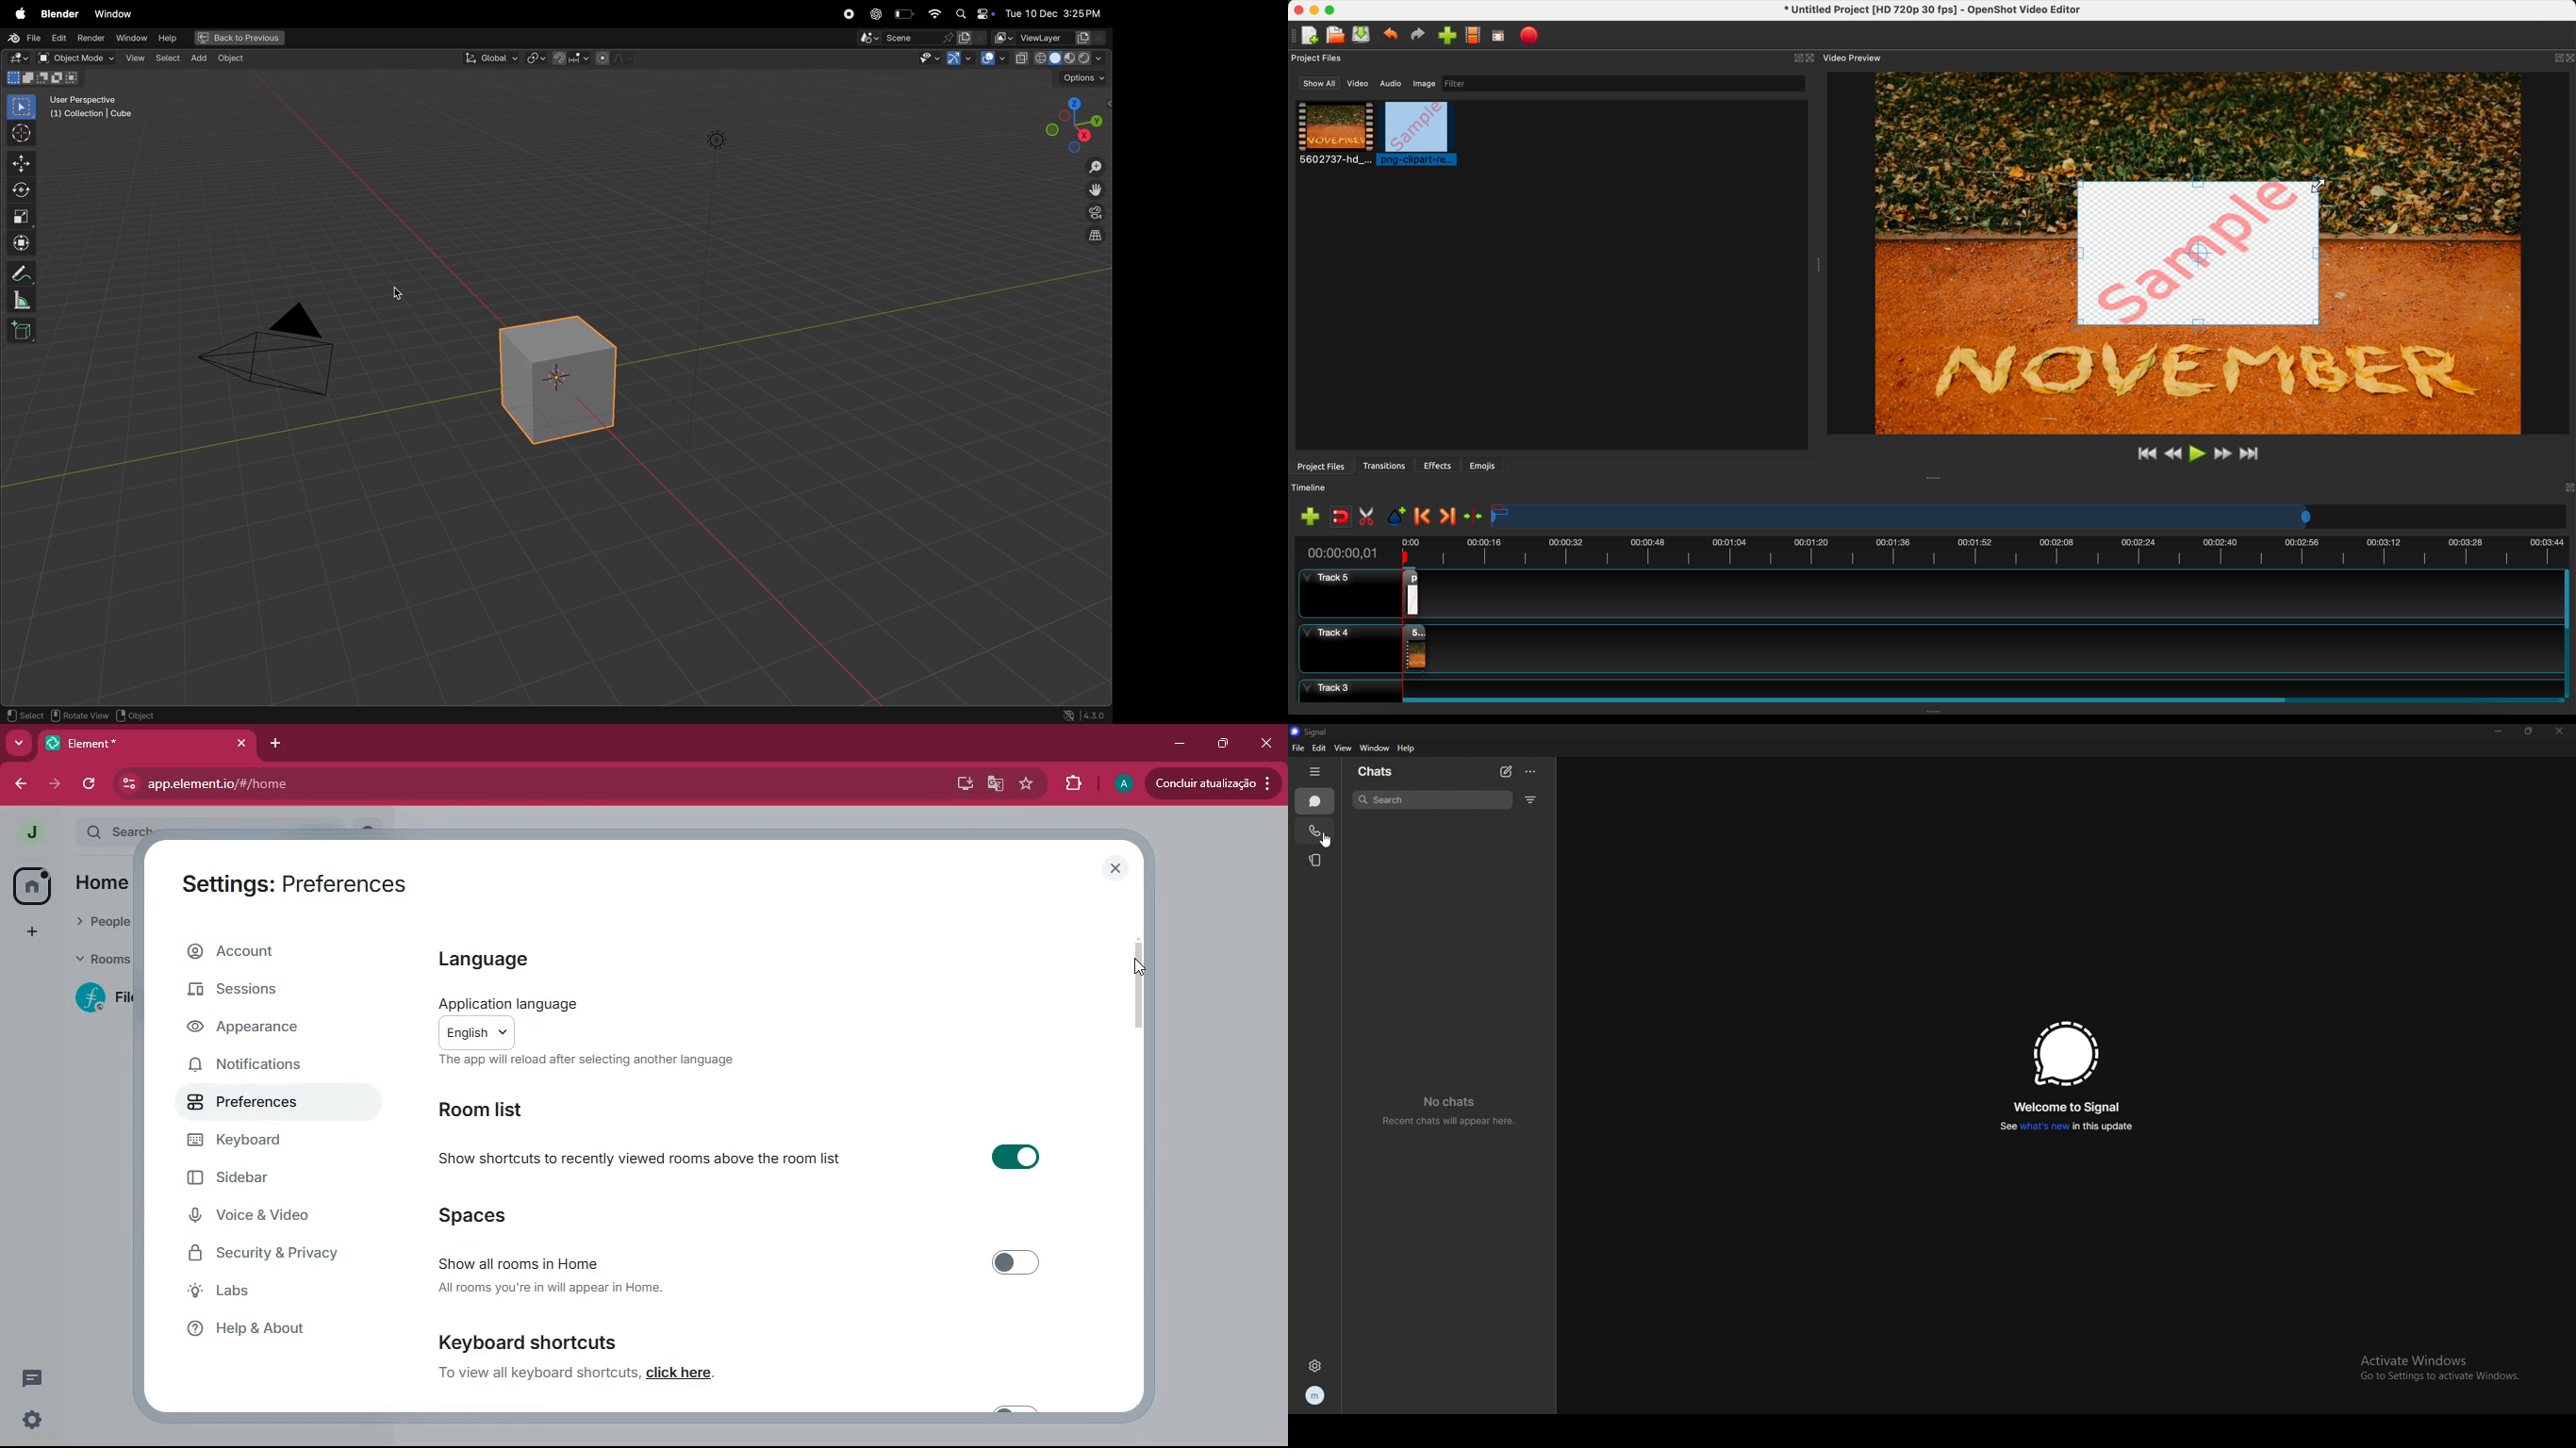 The height and width of the screenshot is (1456, 2576). What do you see at coordinates (538, 1374) in the screenshot?
I see `to view all keyboard shortcuts` at bounding box center [538, 1374].